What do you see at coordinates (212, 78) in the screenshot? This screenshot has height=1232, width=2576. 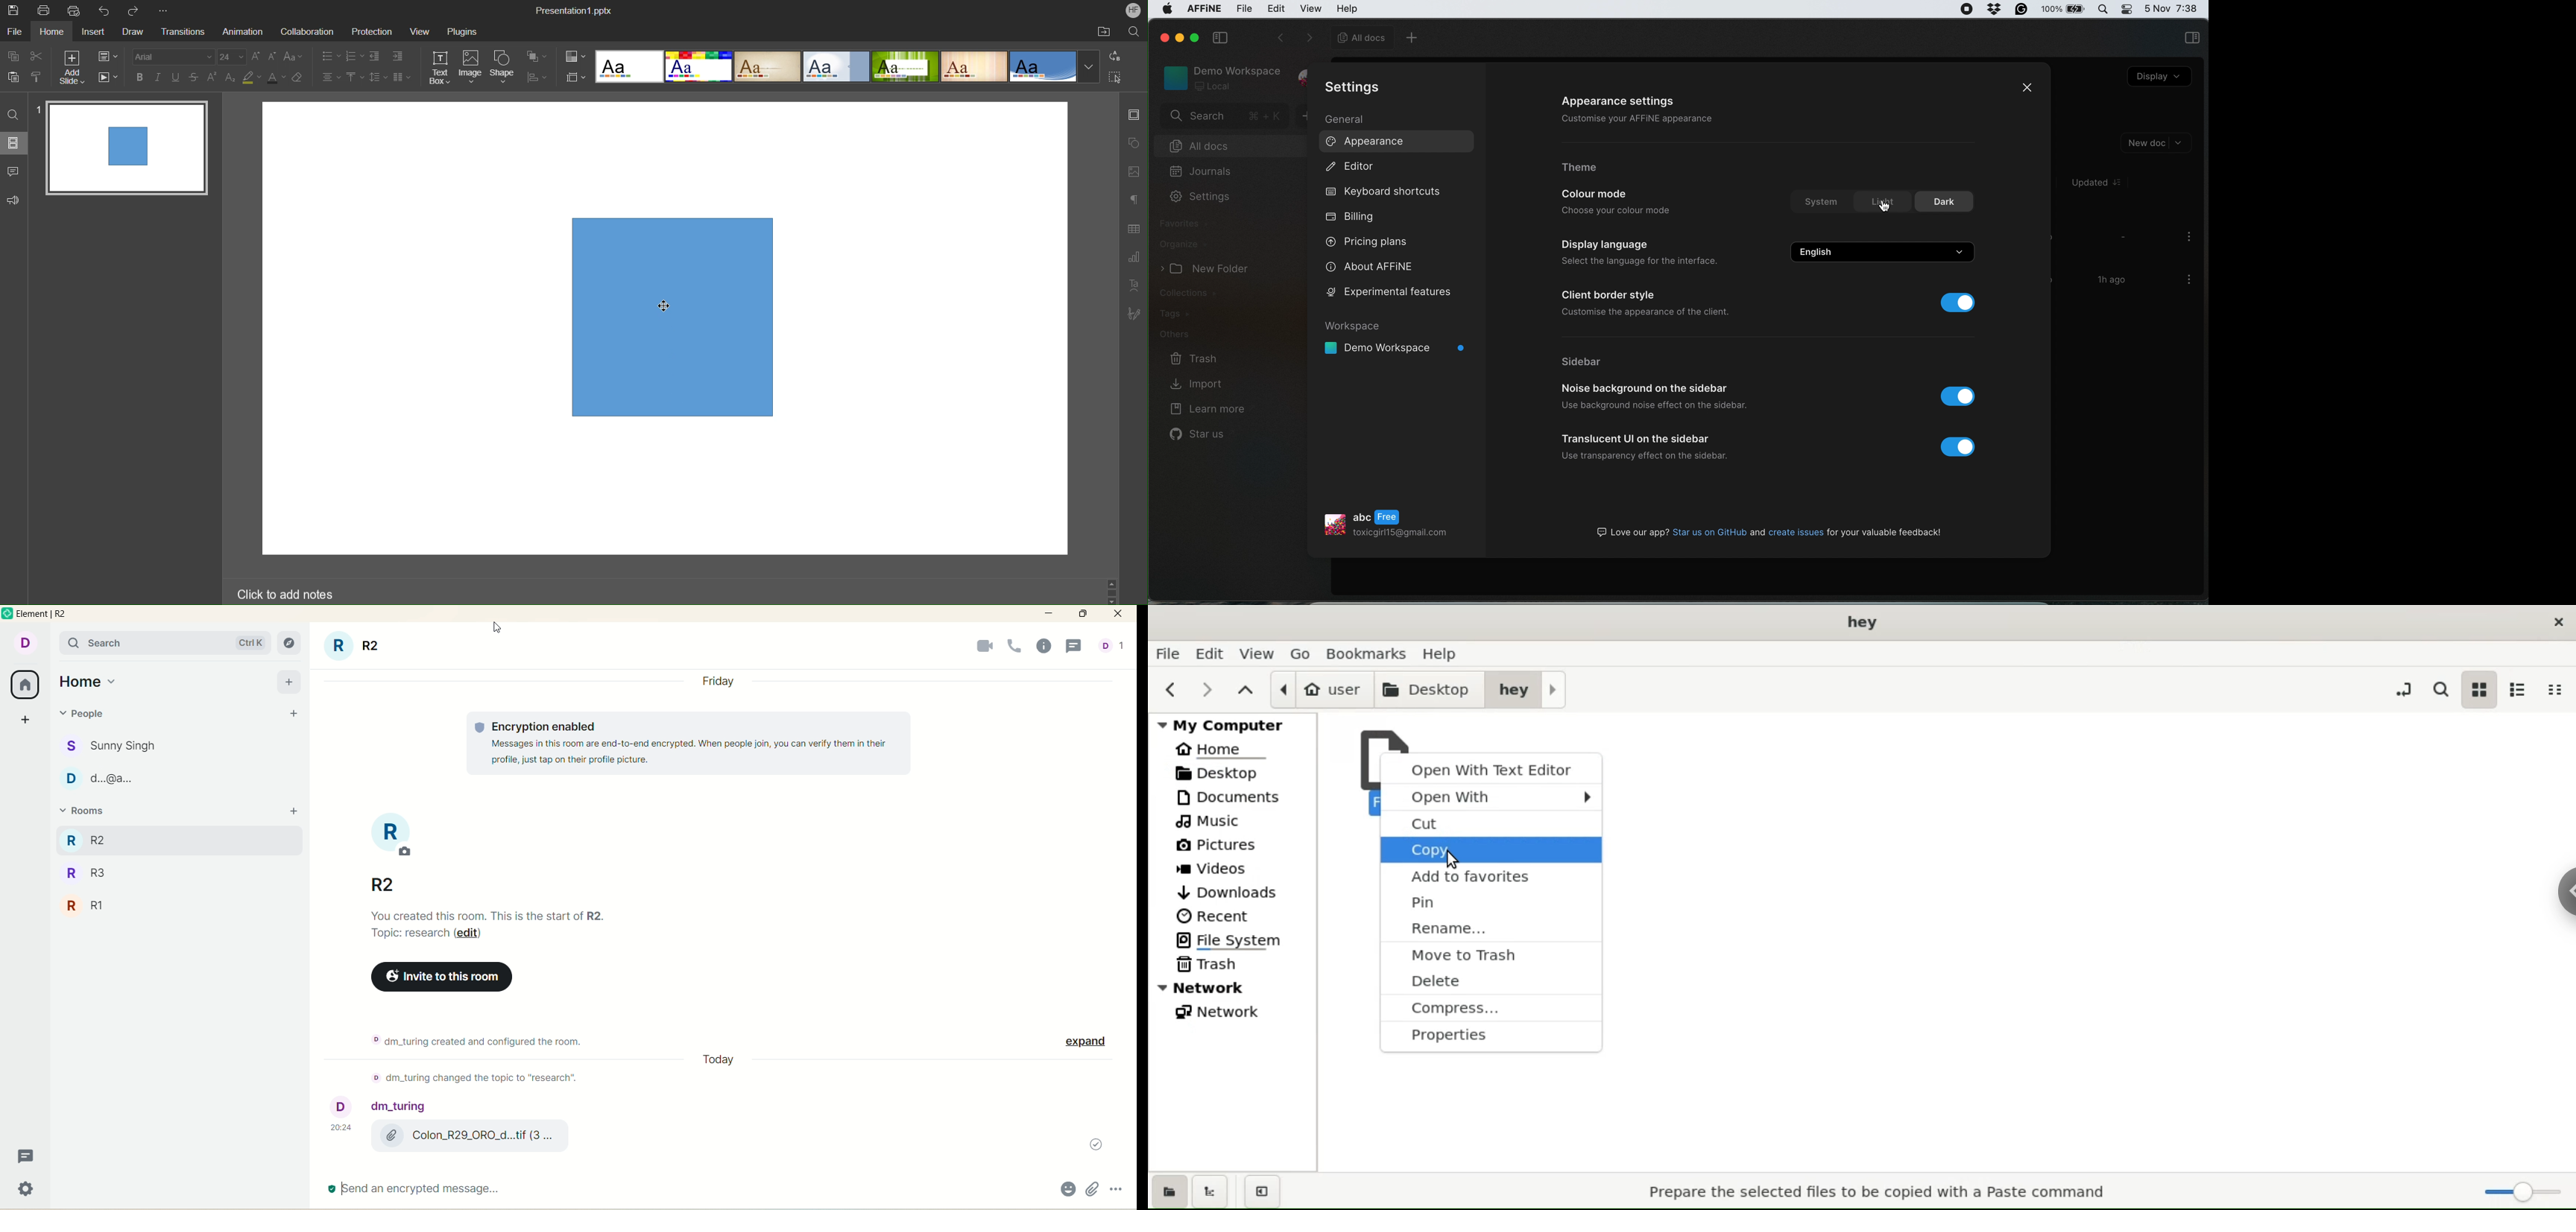 I see `Superscript` at bounding box center [212, 78].